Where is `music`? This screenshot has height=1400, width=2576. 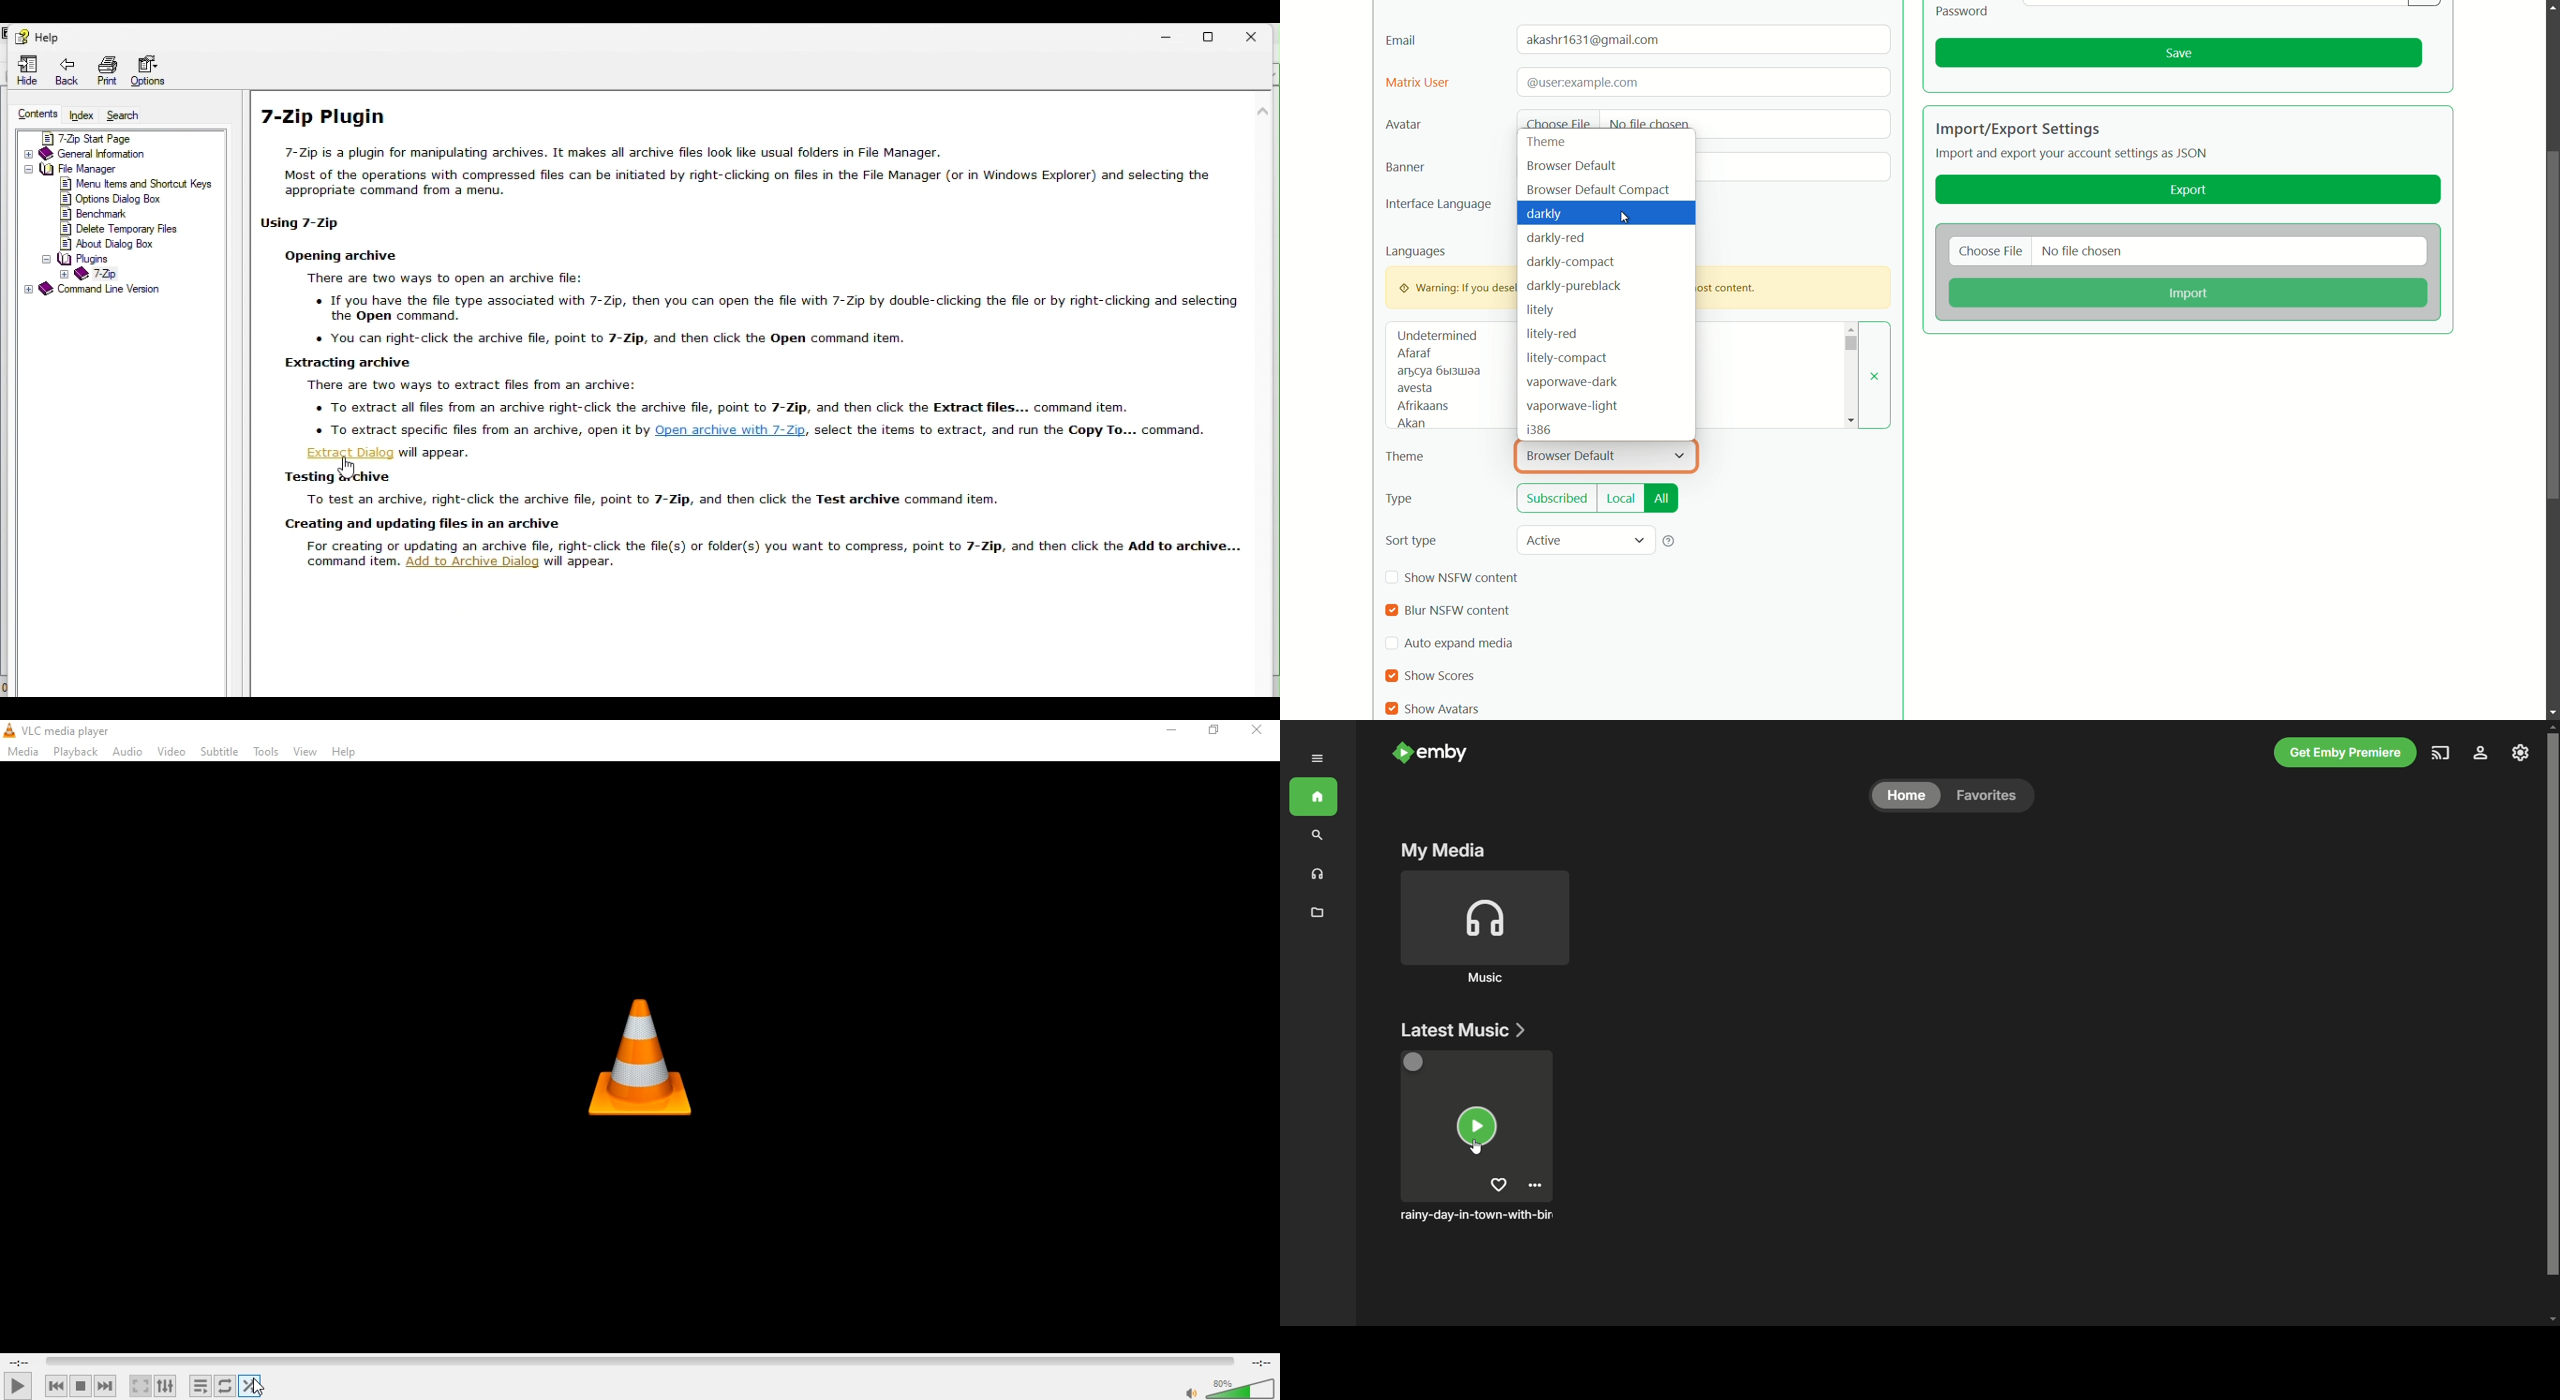 music is located at coordinates (1315, 874).